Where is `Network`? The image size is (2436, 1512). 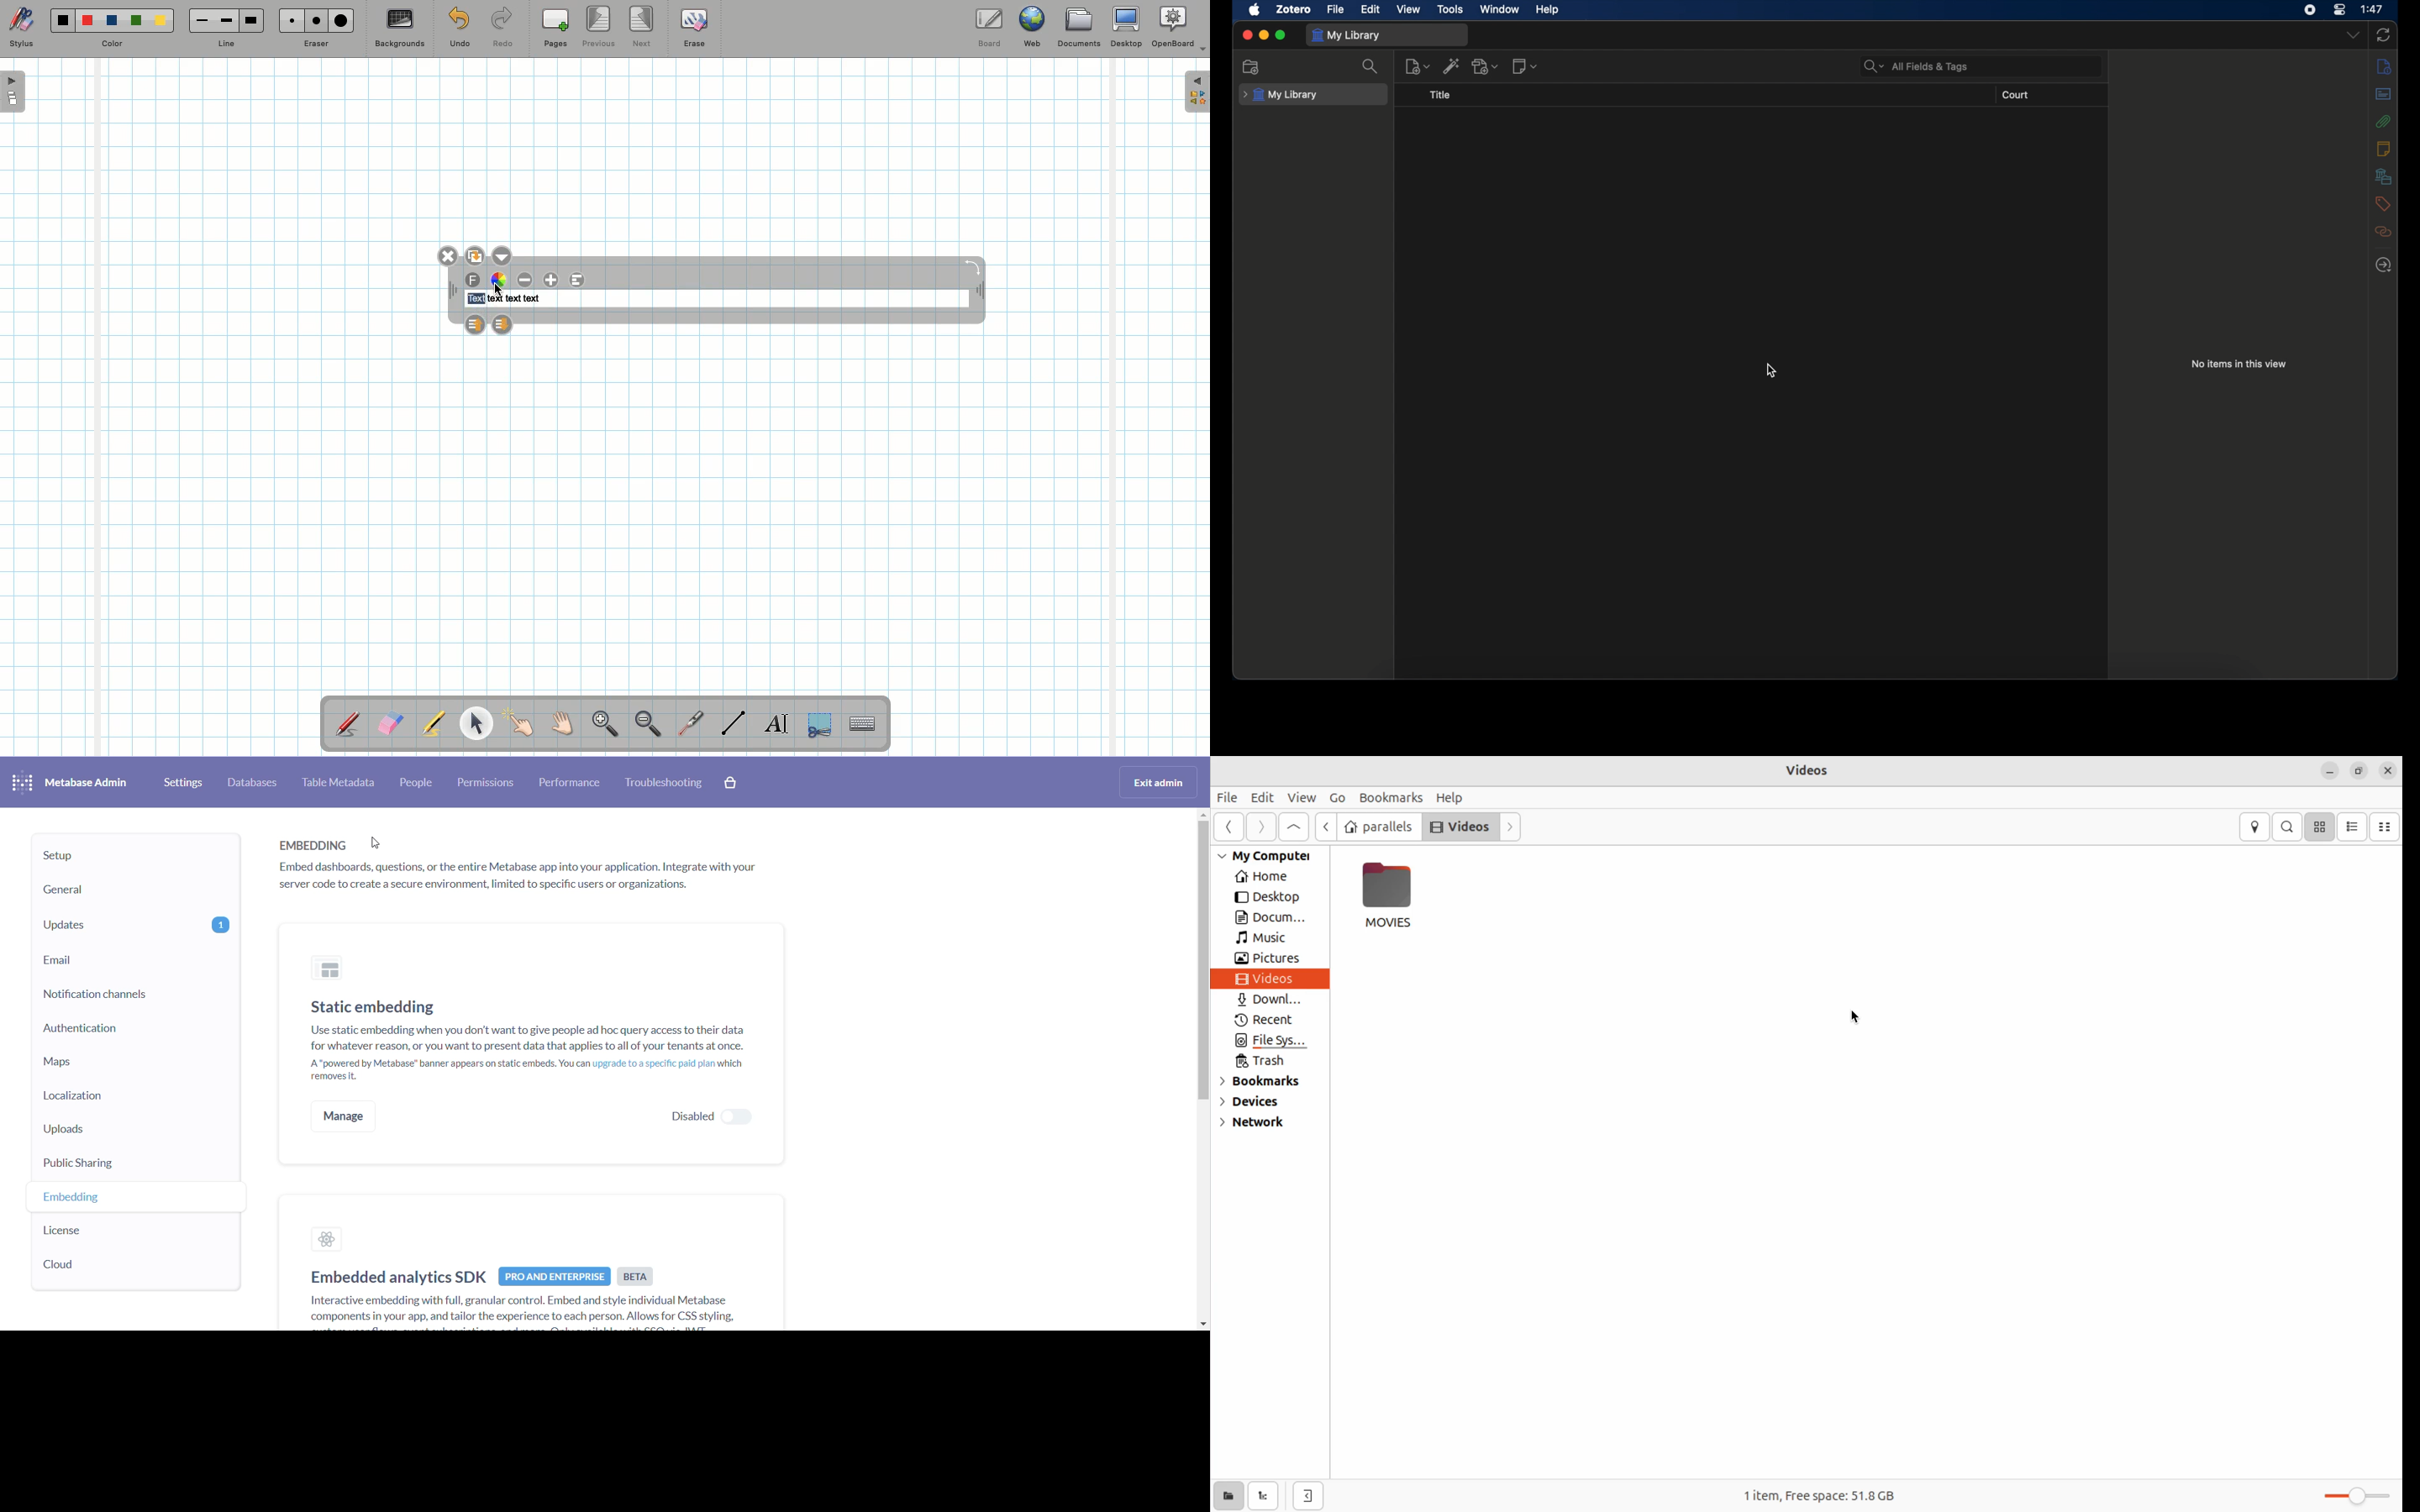
Network is located at coordinates (1251, 1125).